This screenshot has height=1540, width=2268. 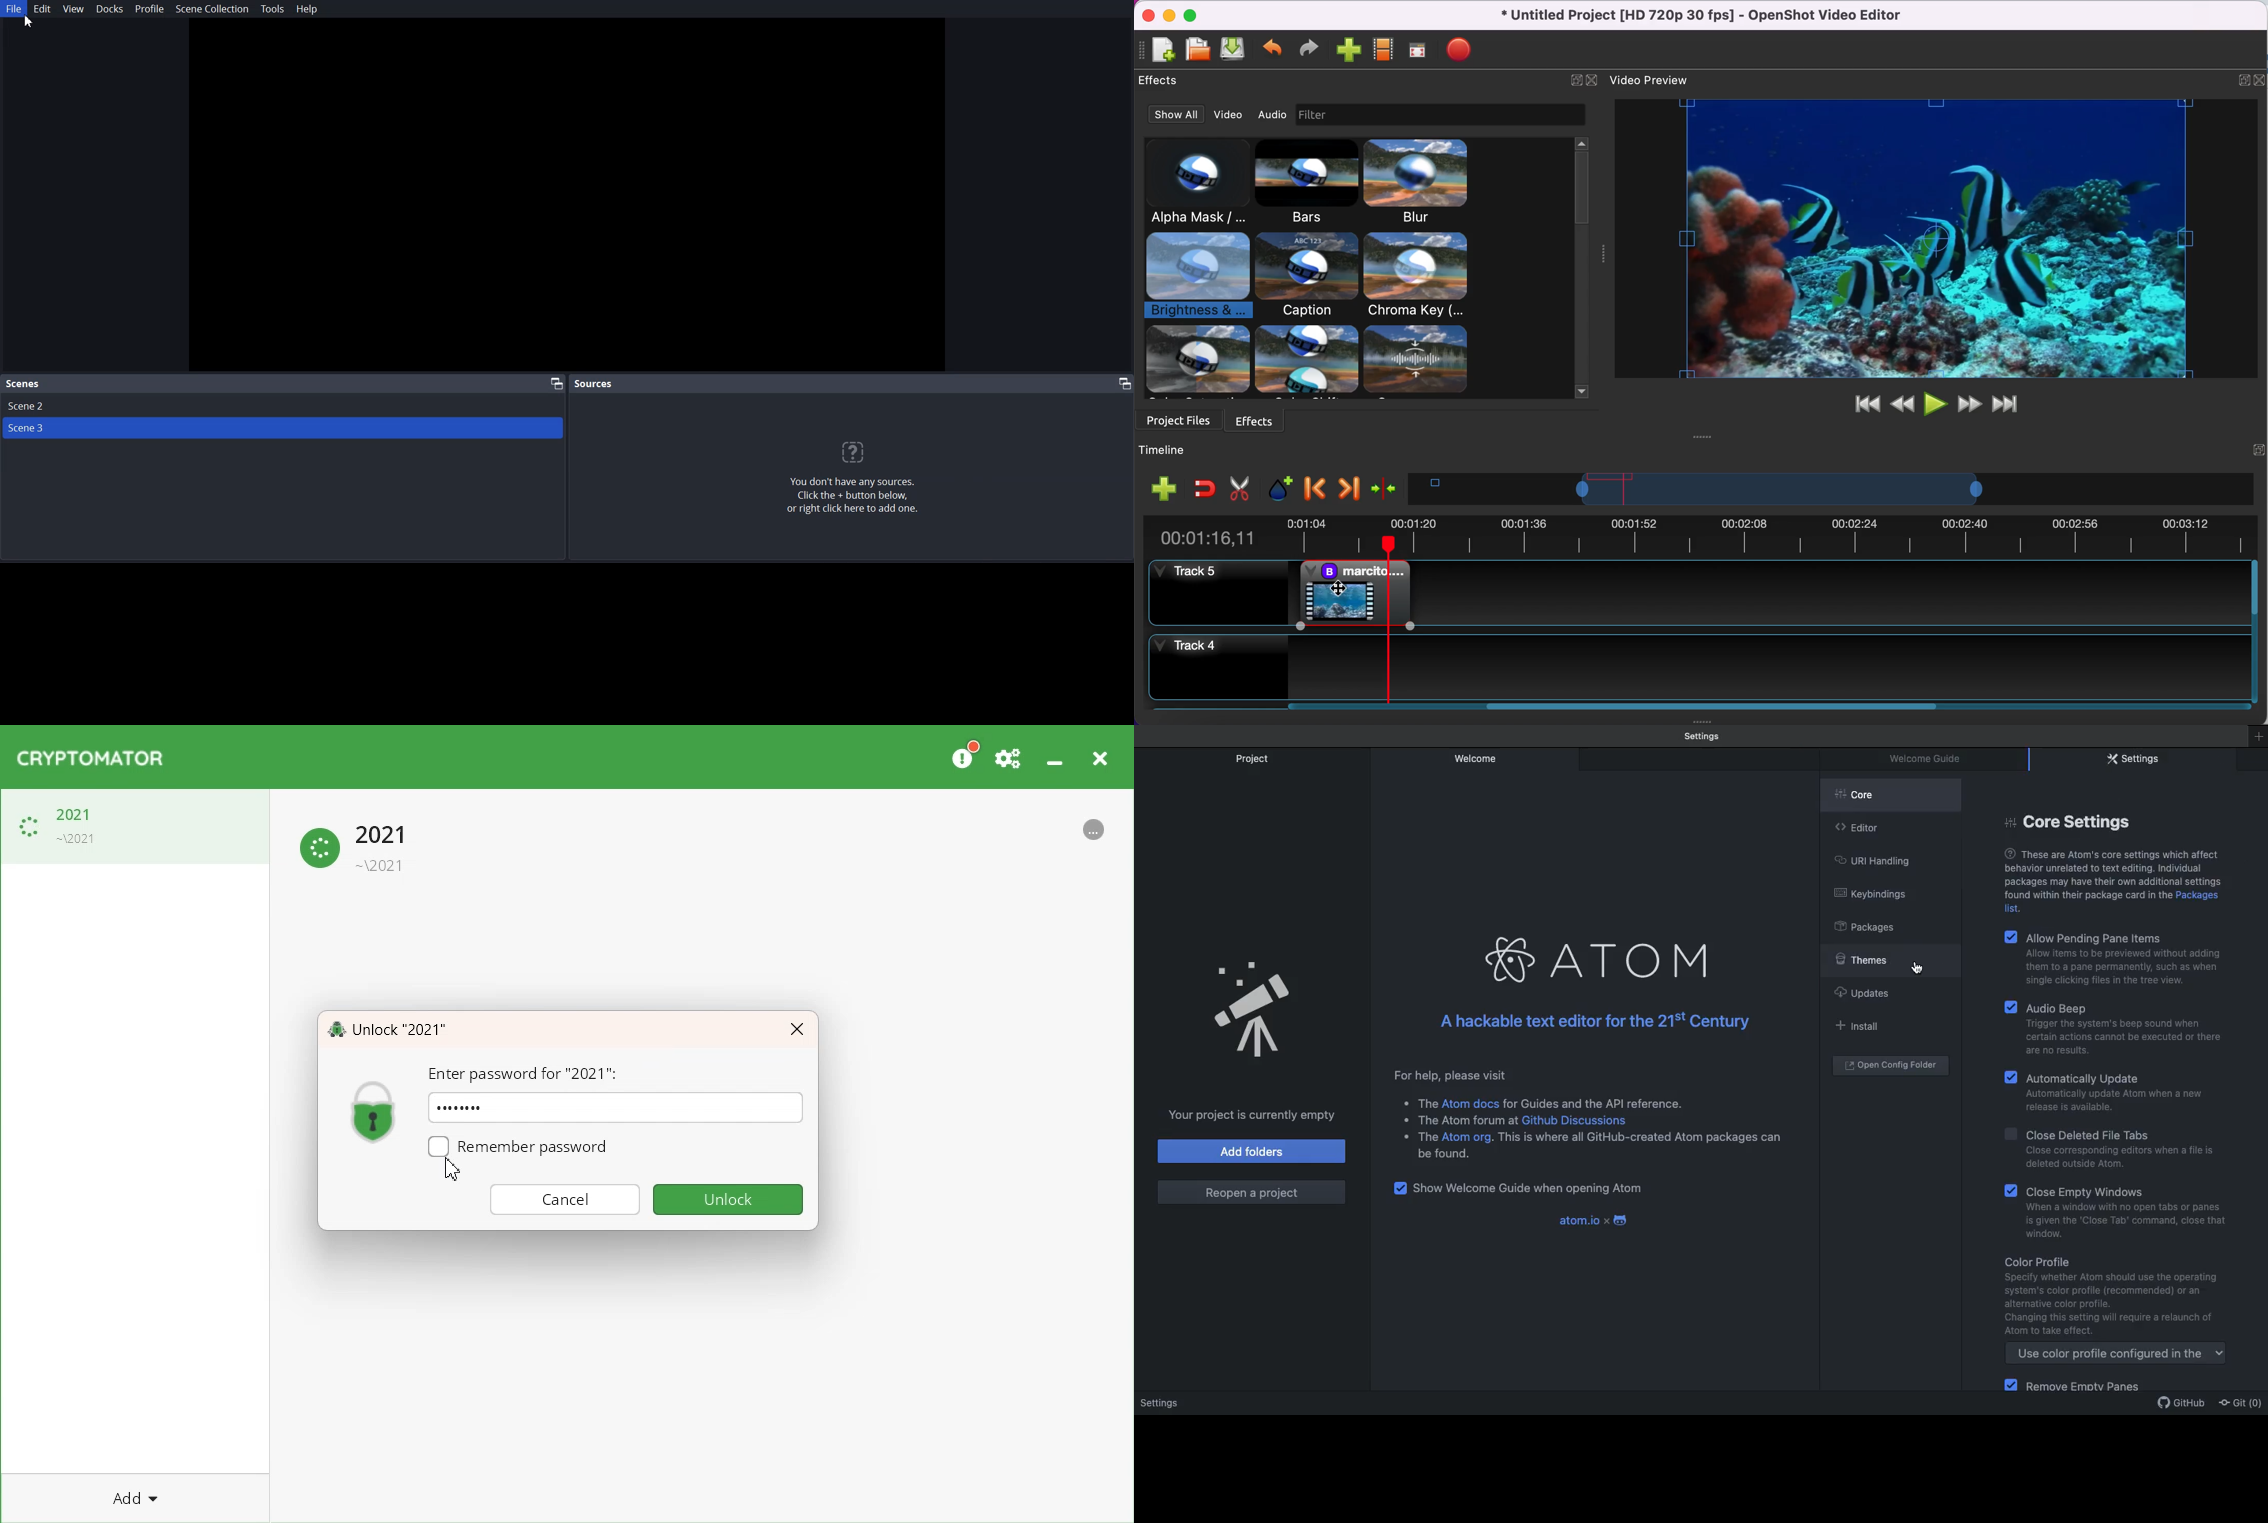 What do you see at coordinates (1275, 488) in the screenshot?
I see `add marker` at bounding box center [1275, 488].